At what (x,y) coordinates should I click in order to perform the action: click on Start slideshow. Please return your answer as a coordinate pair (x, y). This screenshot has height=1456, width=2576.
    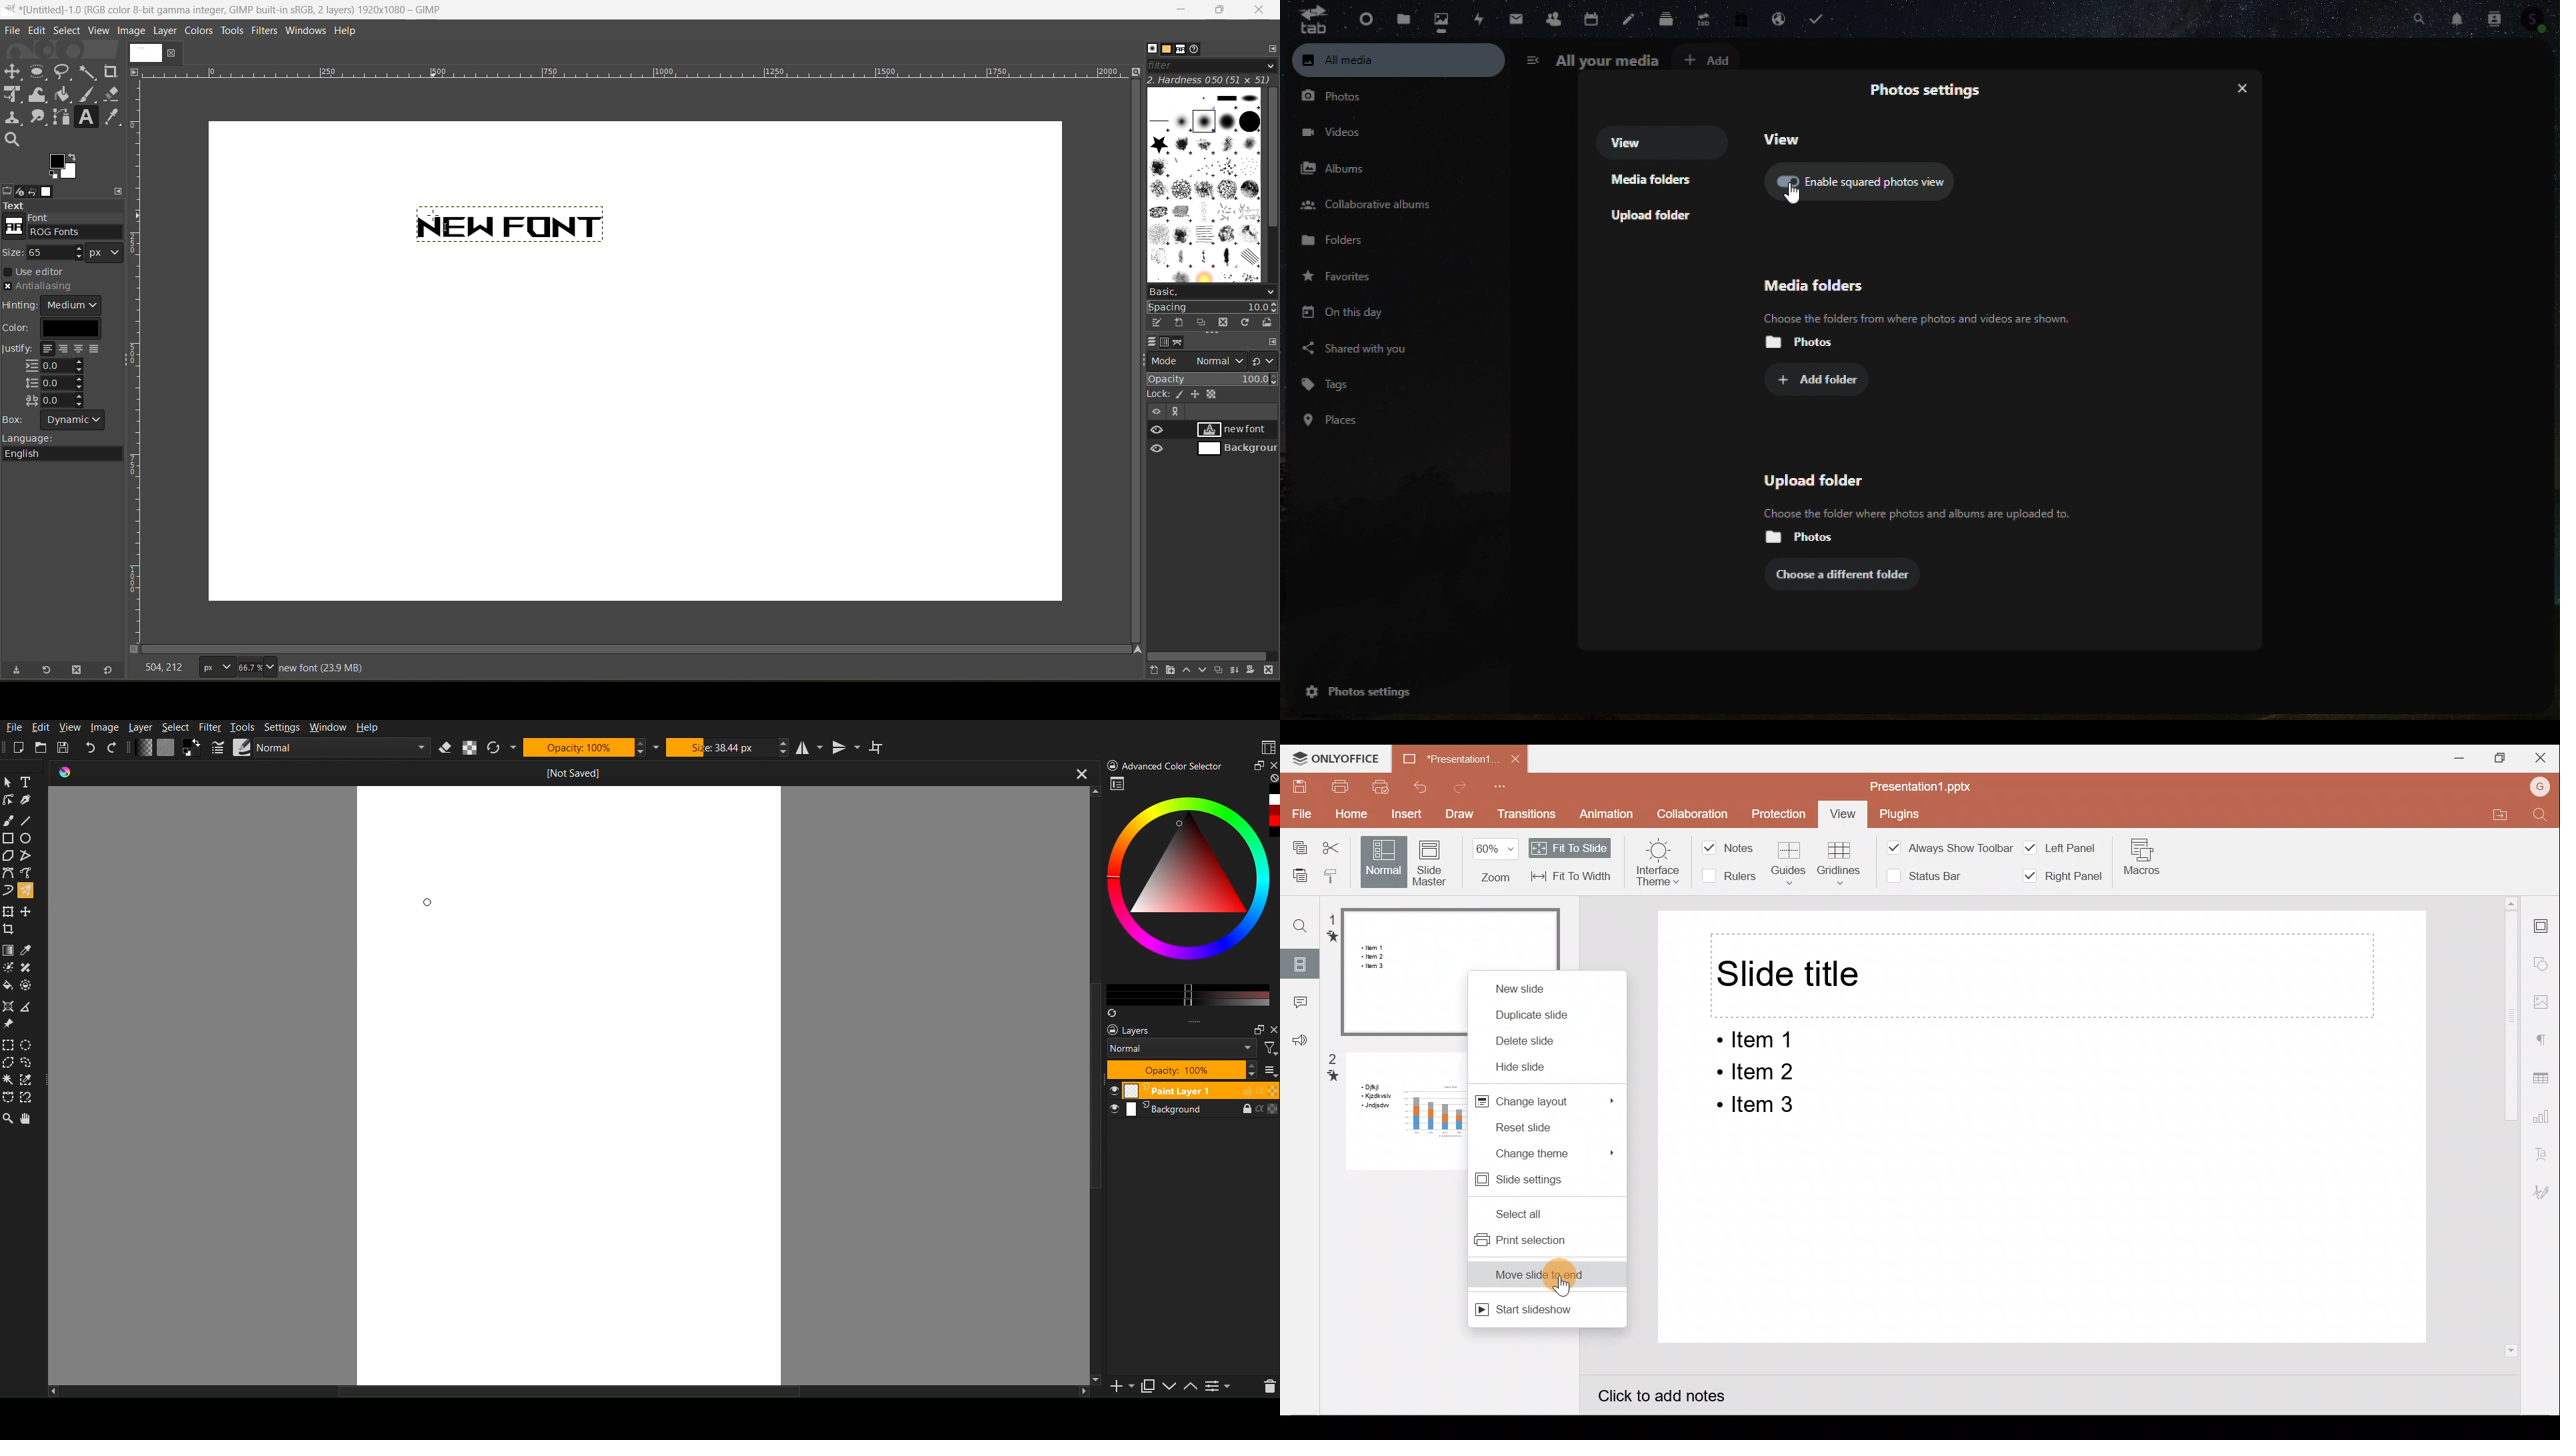
    Looking at the image, I should click on (1537, 1309).